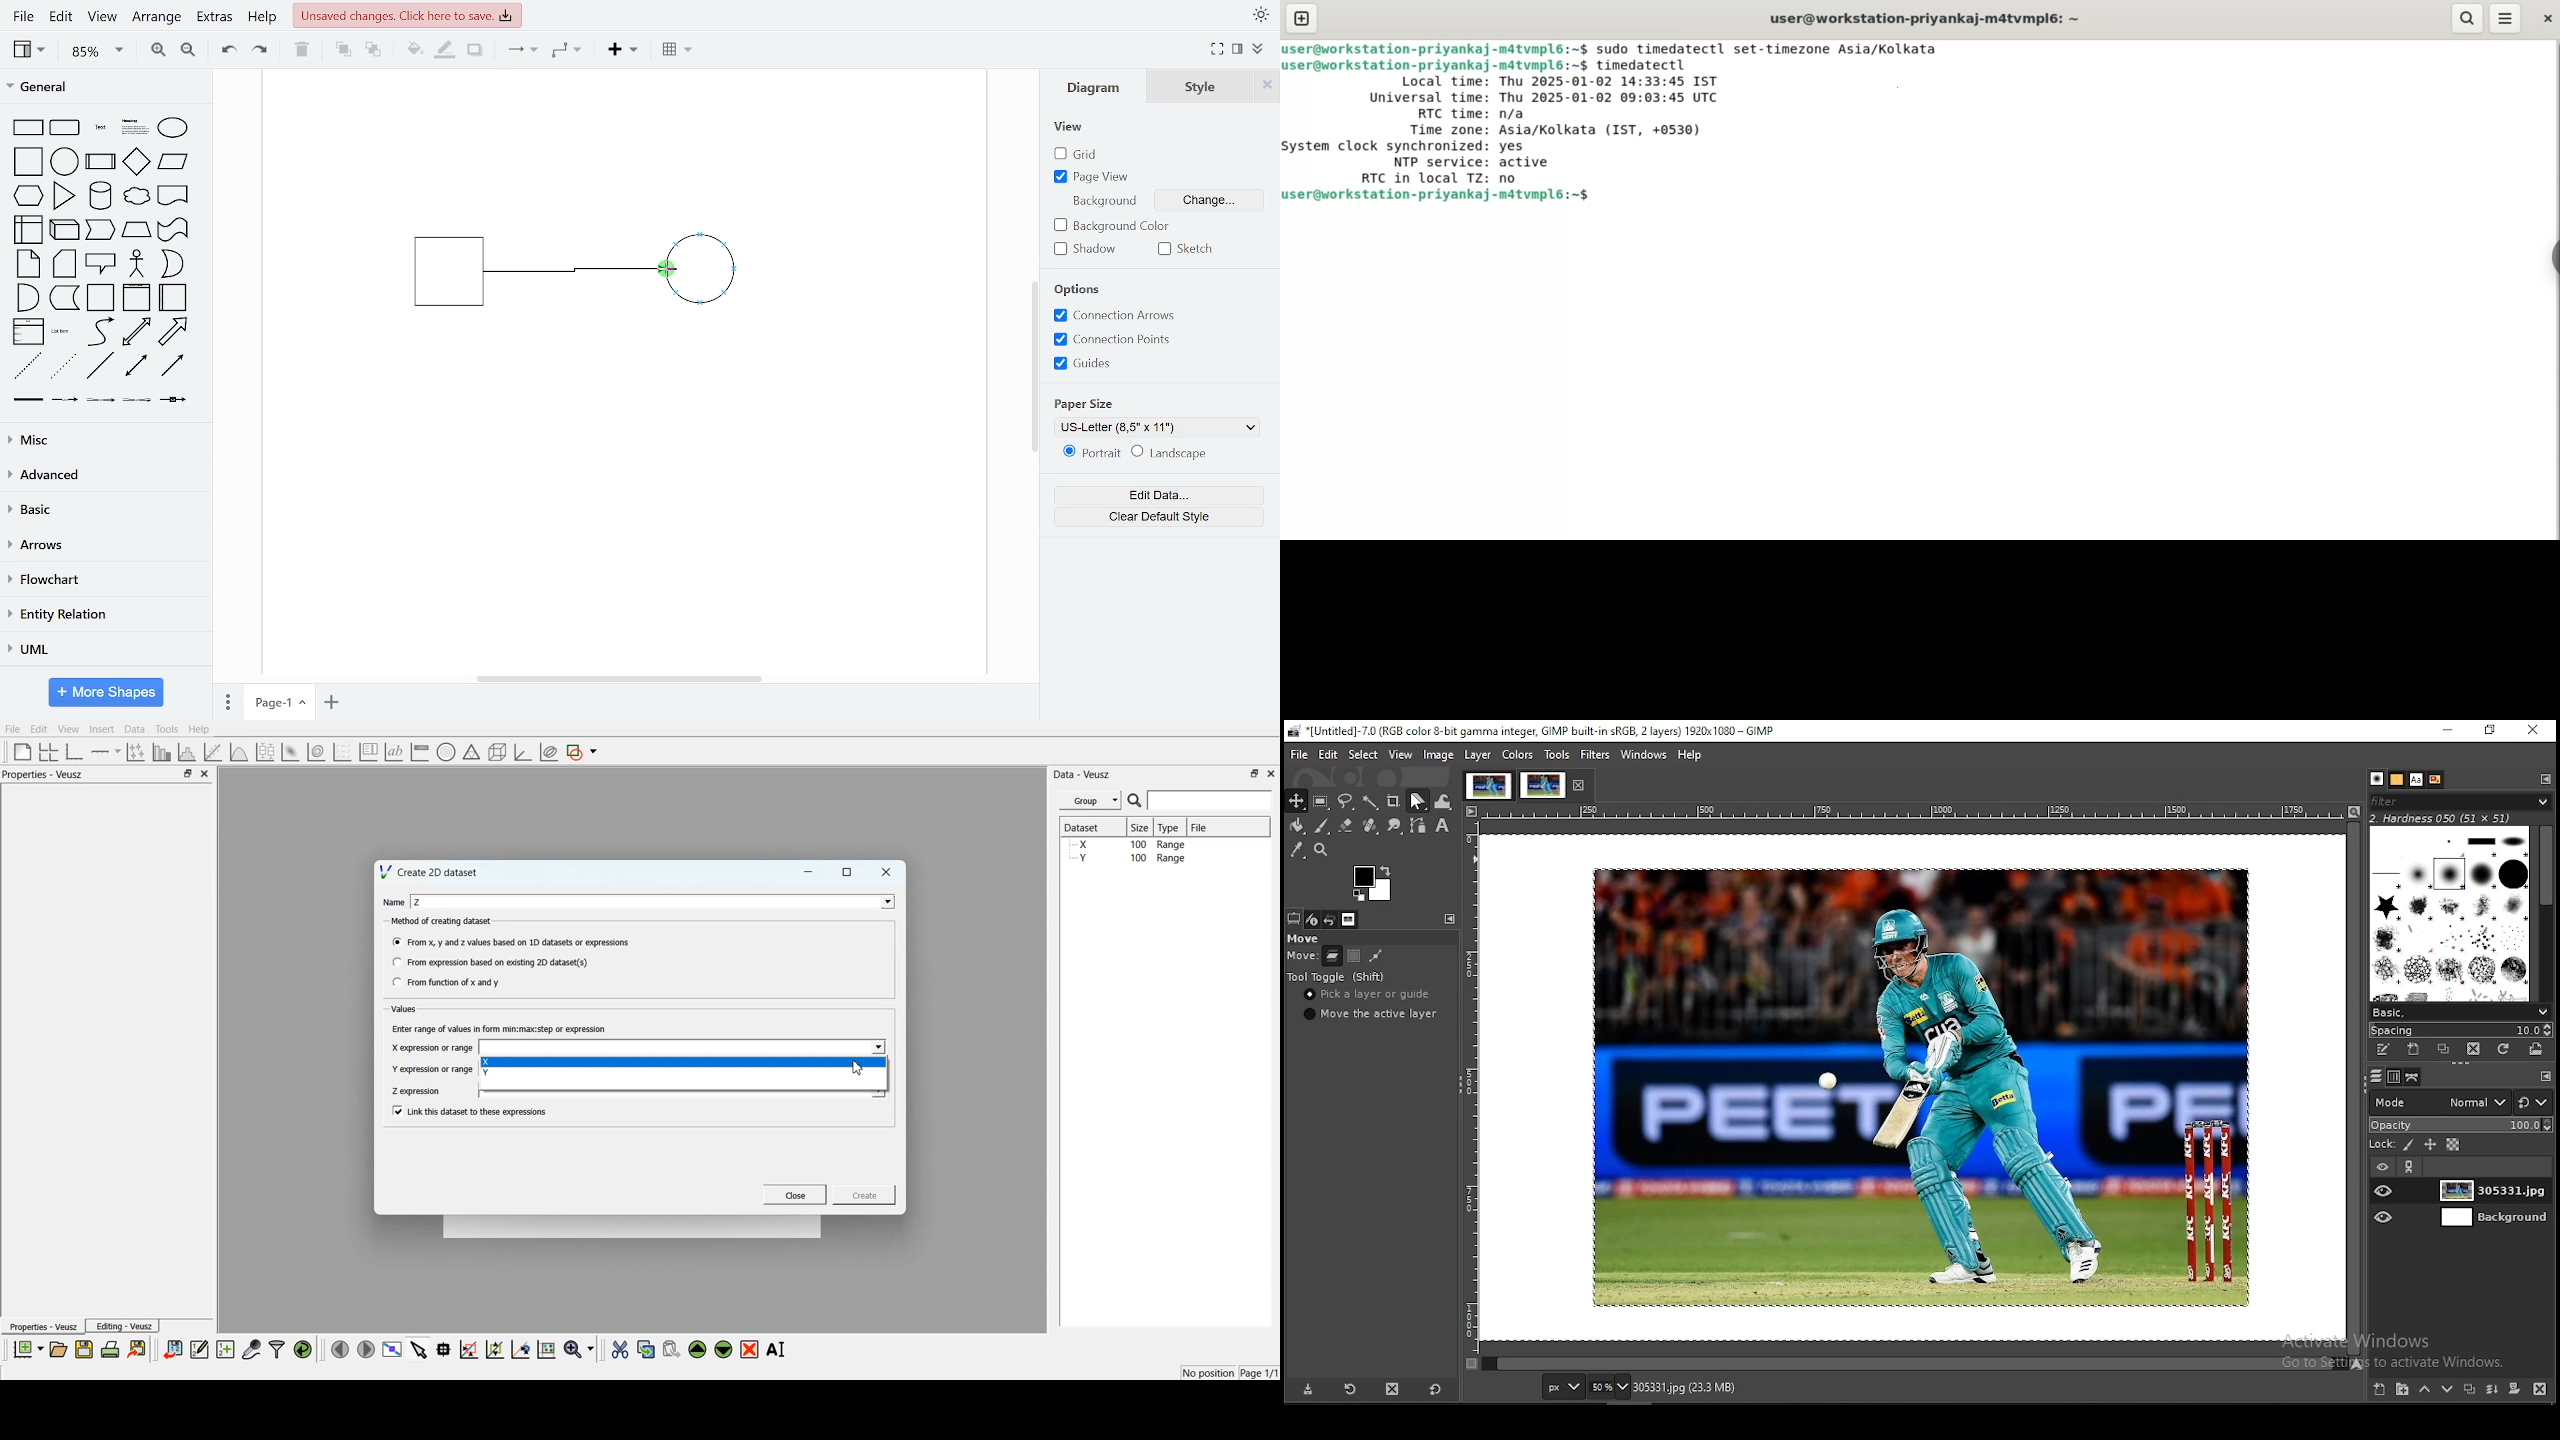  Describe the element at coordinates (684, 1048) in the screenshot. I see `Enter name` at that location.